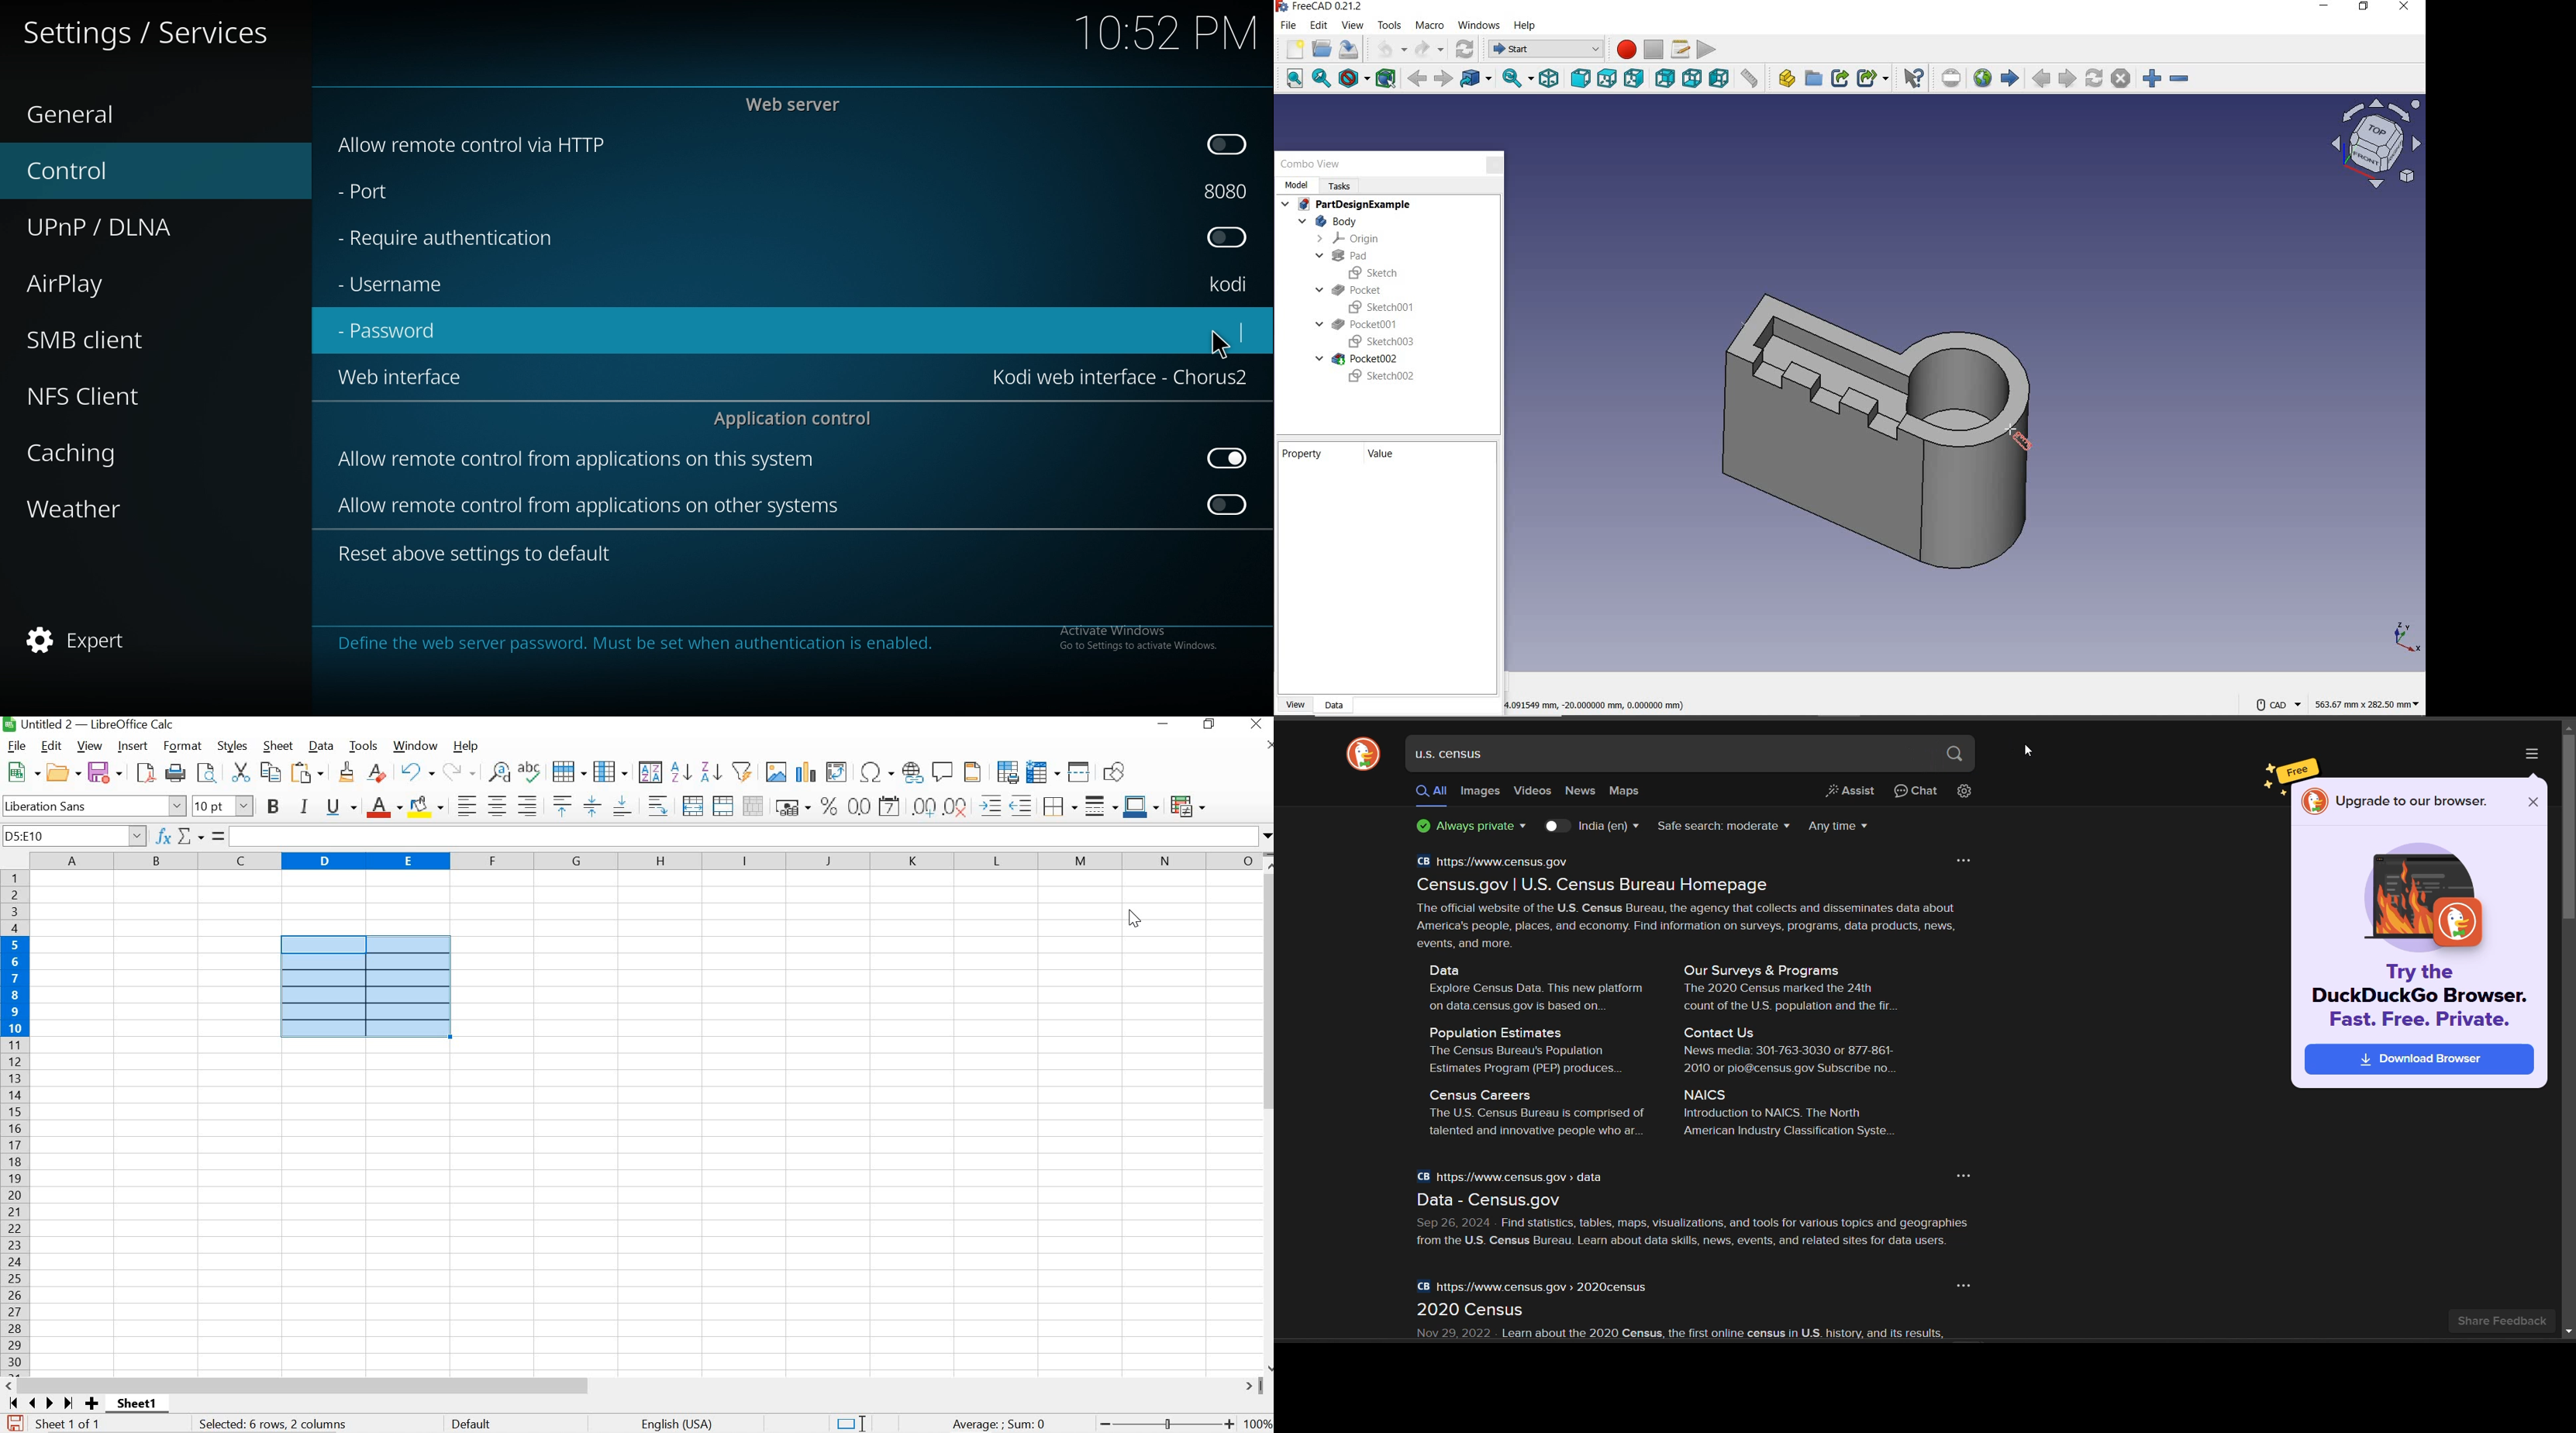 The width and height of the screenshot is (2576, 1456). What do you see at coordinates (409, 379) in the screenshot?
I see `web interface` at bounding box center [409, 379].